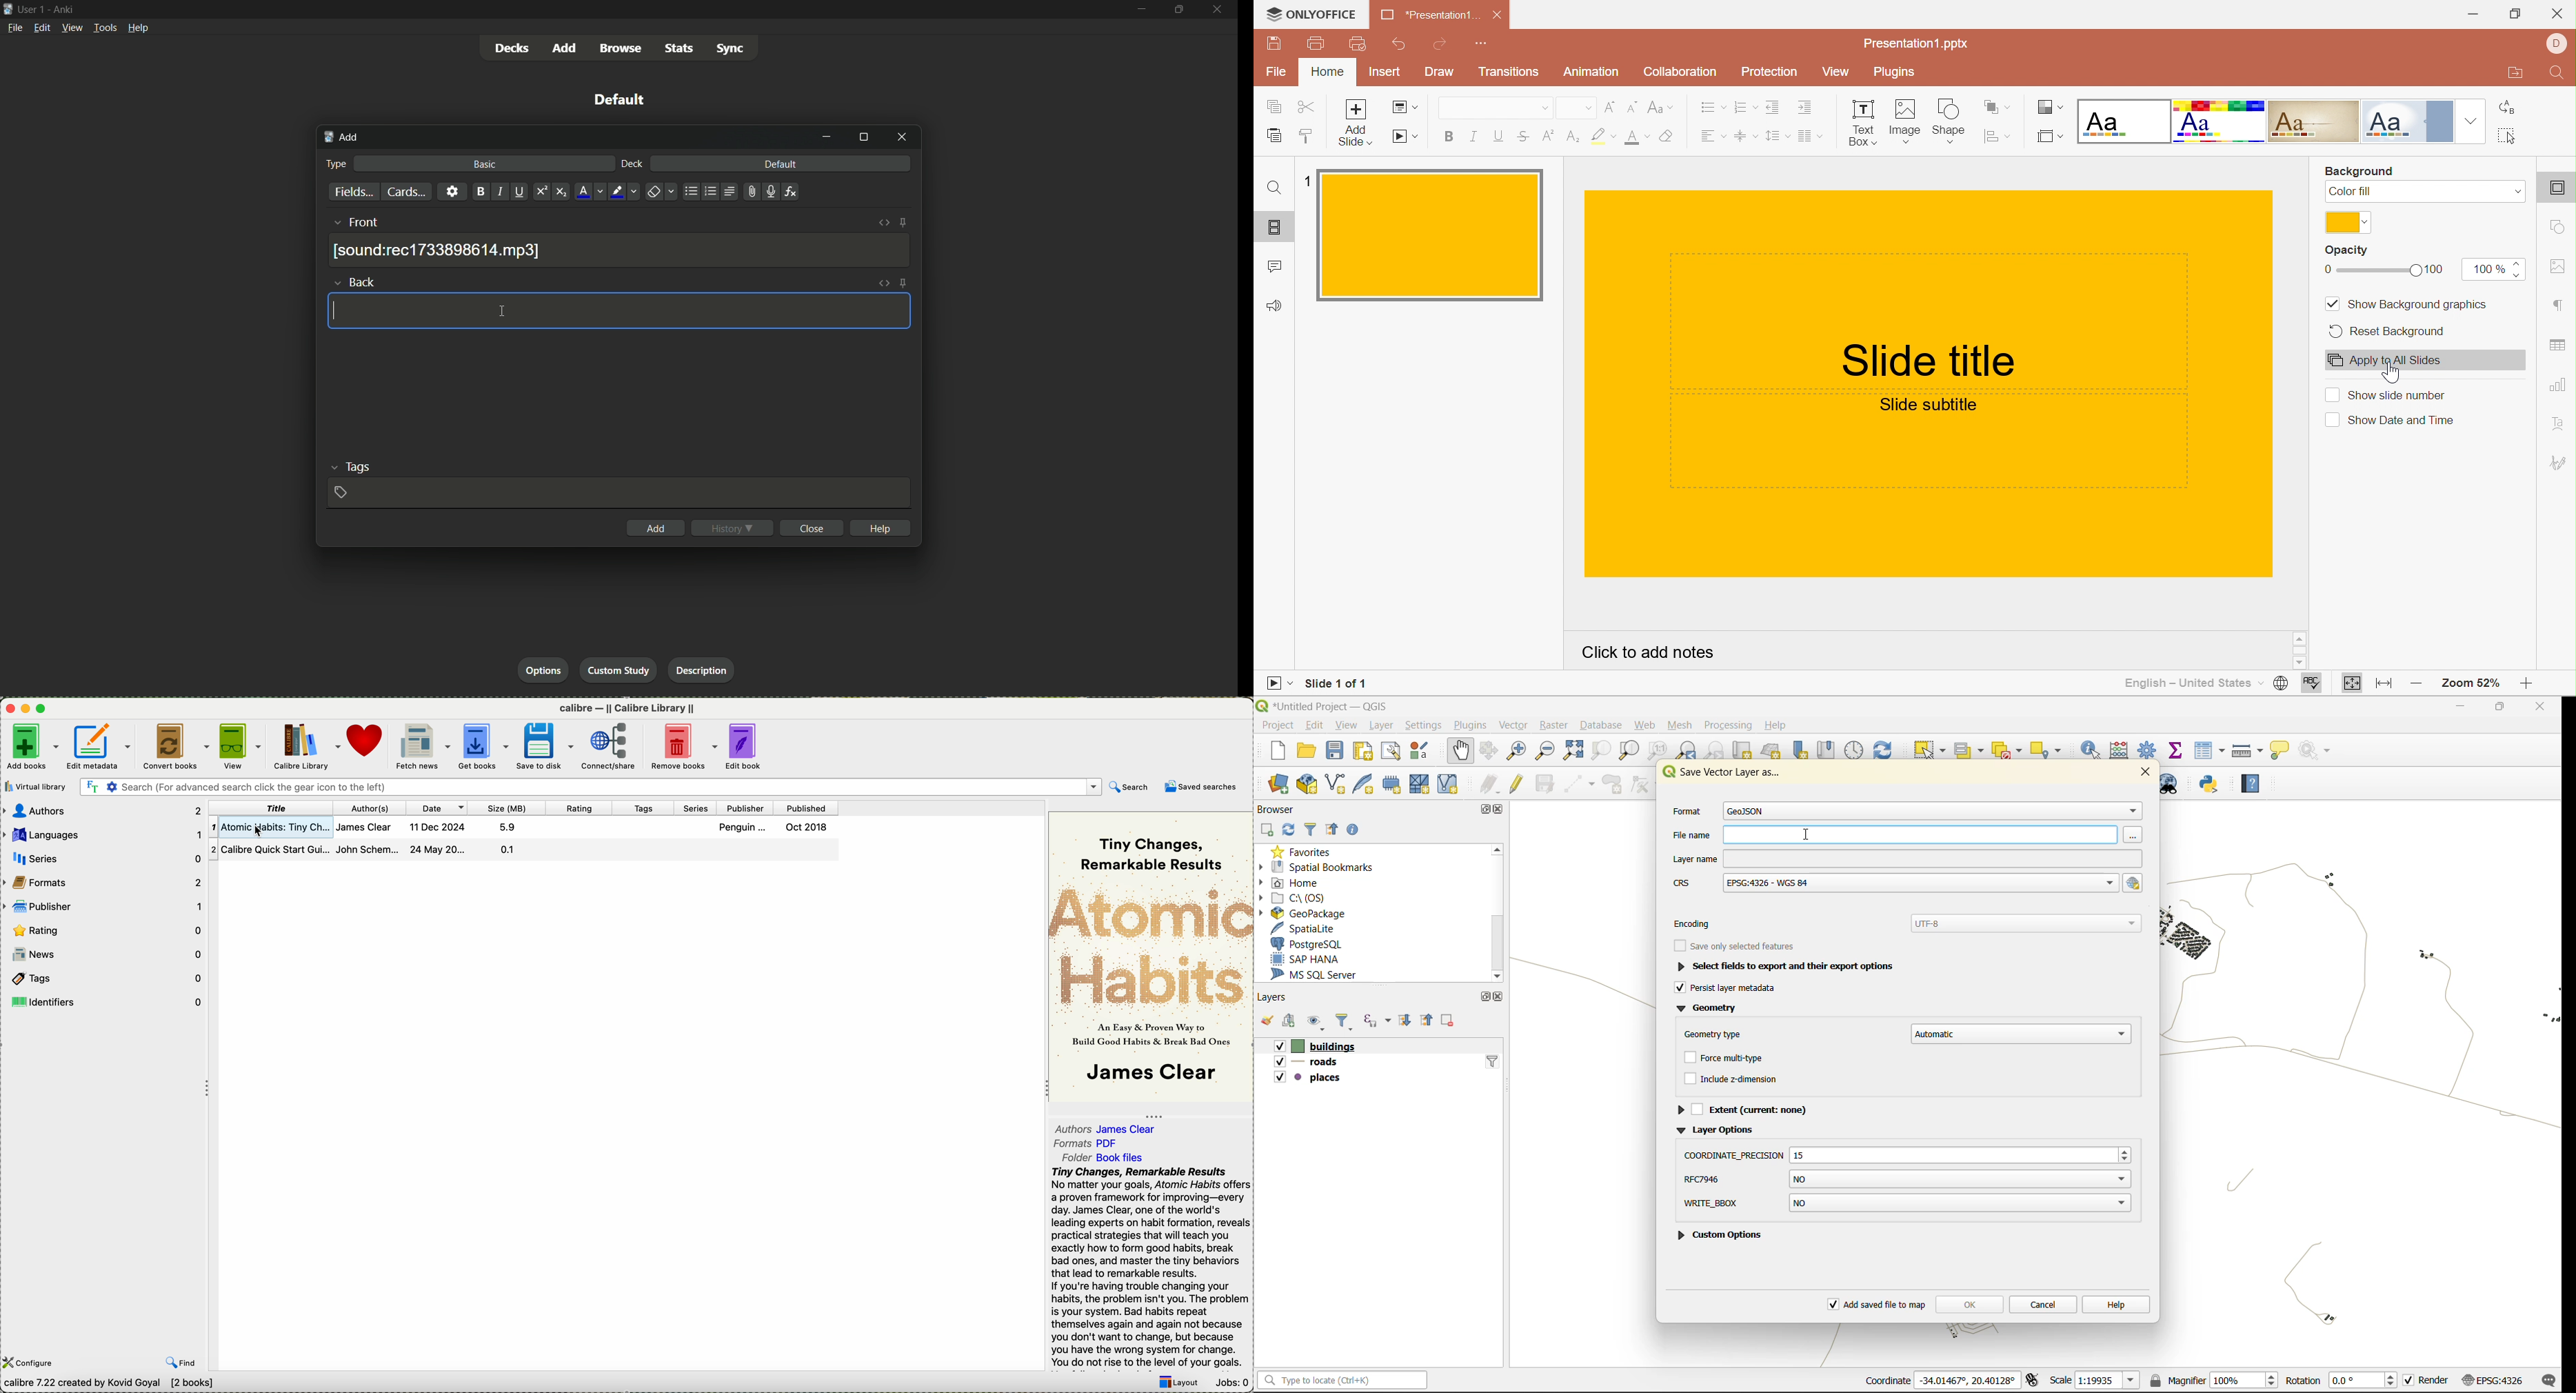  I want to click on app name, so click(63, 9).